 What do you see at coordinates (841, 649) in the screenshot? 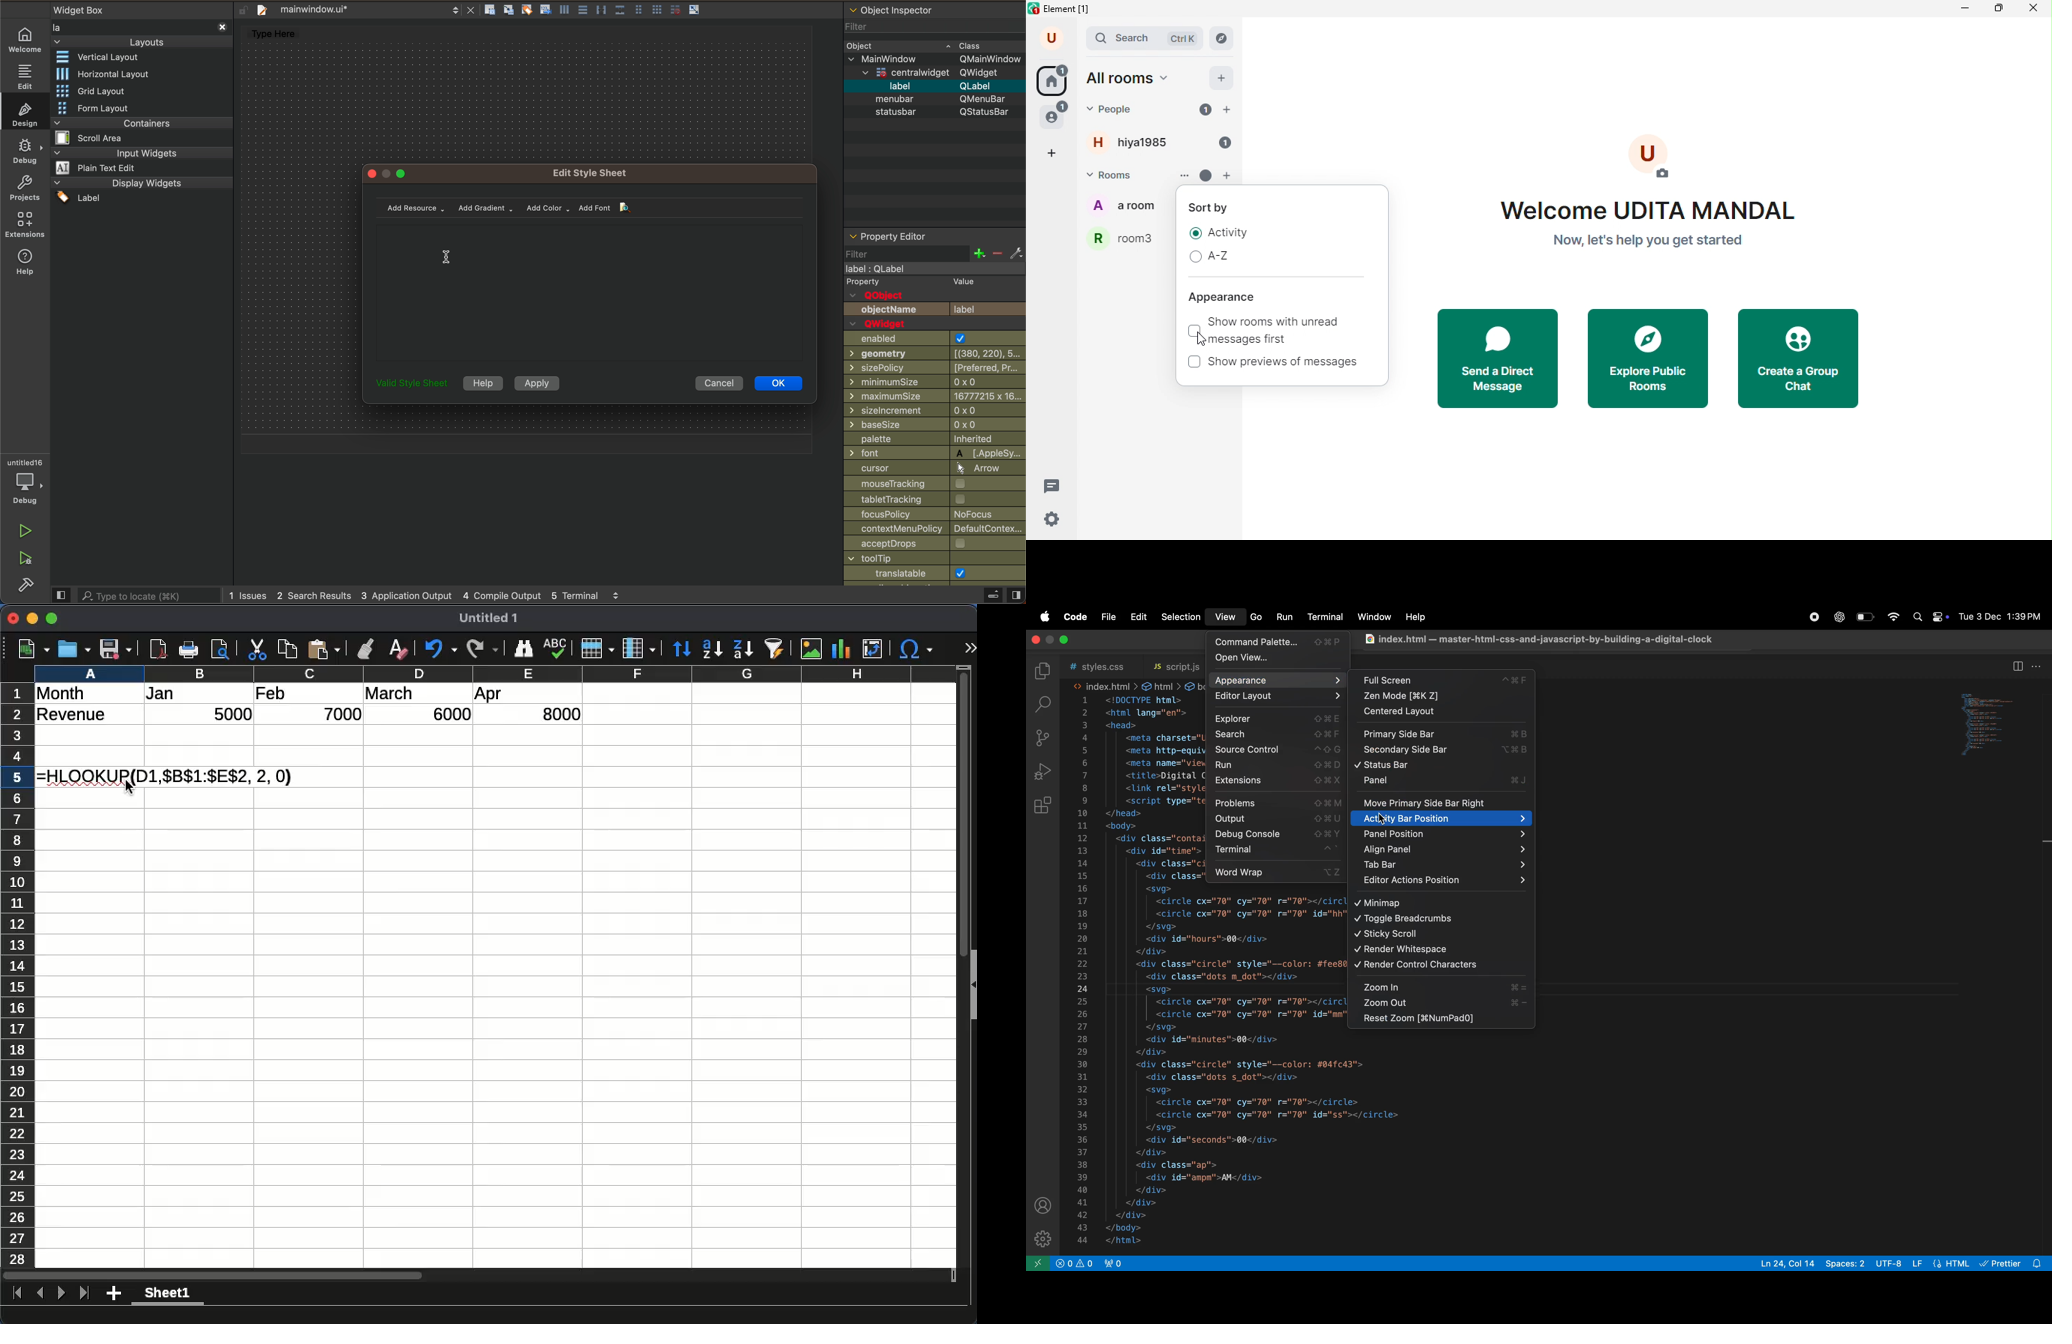
I see `chart` at bounding box center [841, 649].